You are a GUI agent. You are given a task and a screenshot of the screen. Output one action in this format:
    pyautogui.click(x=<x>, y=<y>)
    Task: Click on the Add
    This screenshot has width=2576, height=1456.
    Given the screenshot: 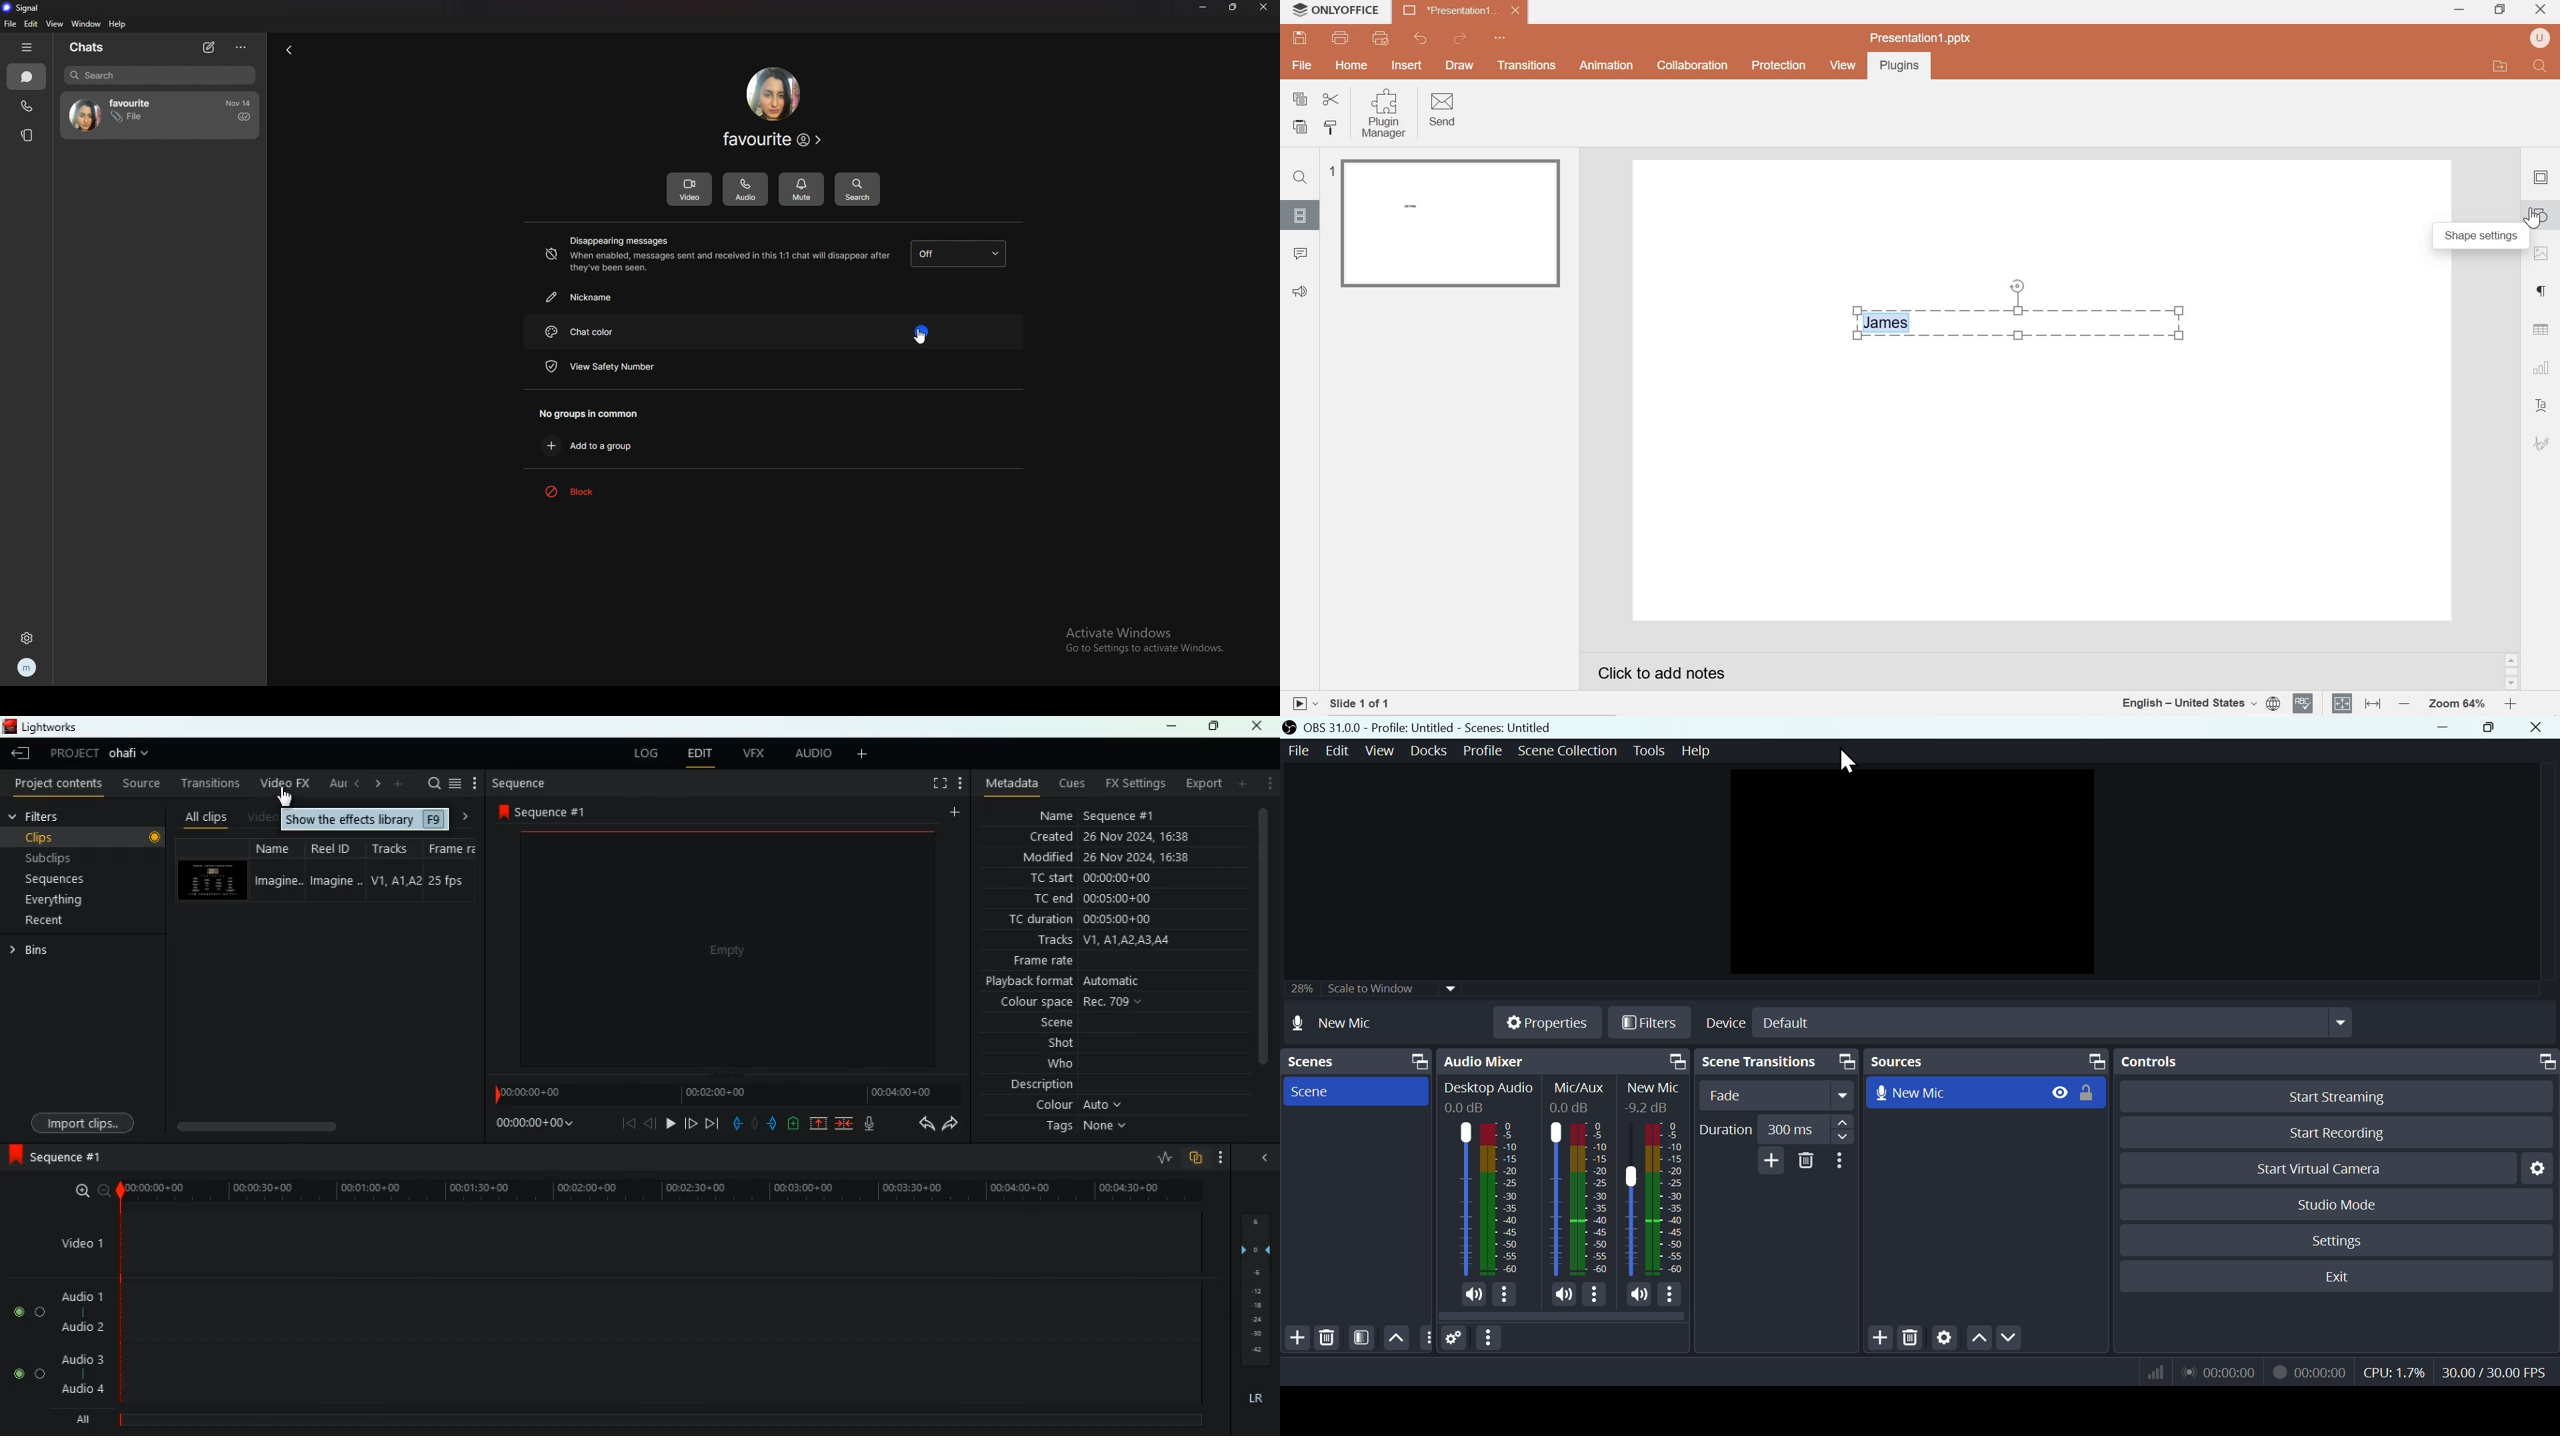 What is the action you would take?
    pyautogui.click(x=1882, y=1339)
    